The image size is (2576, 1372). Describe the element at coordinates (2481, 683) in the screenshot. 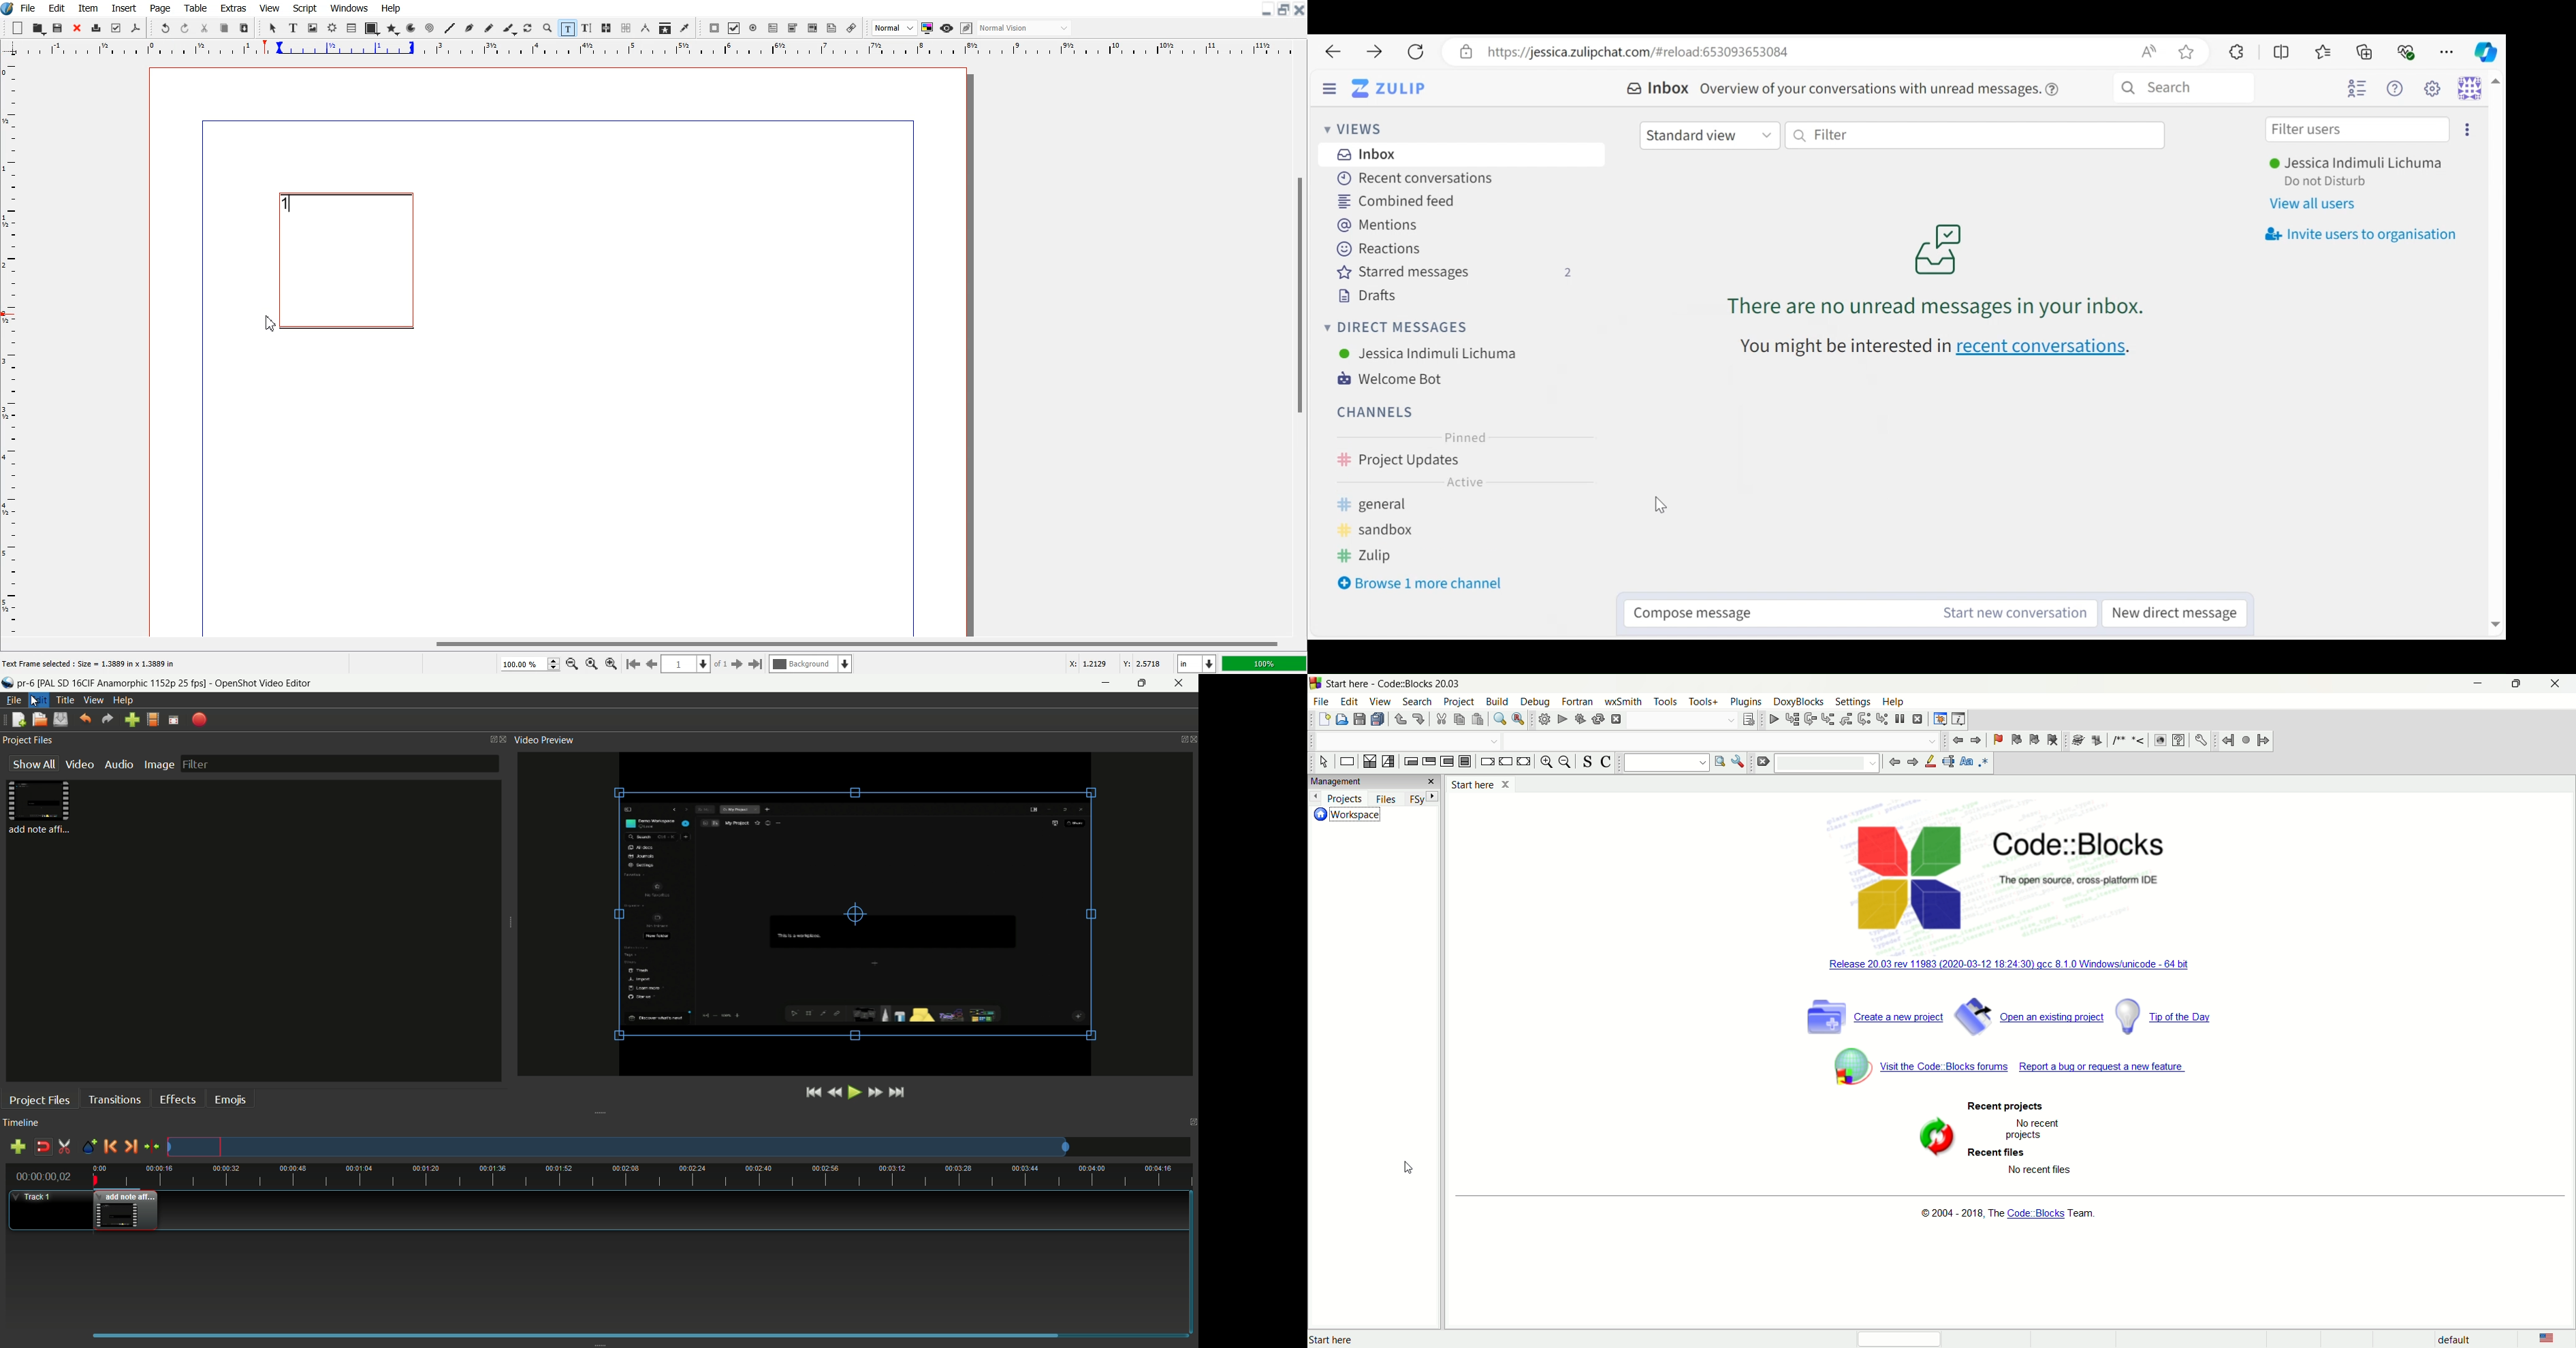

I see `minimize` at that location.